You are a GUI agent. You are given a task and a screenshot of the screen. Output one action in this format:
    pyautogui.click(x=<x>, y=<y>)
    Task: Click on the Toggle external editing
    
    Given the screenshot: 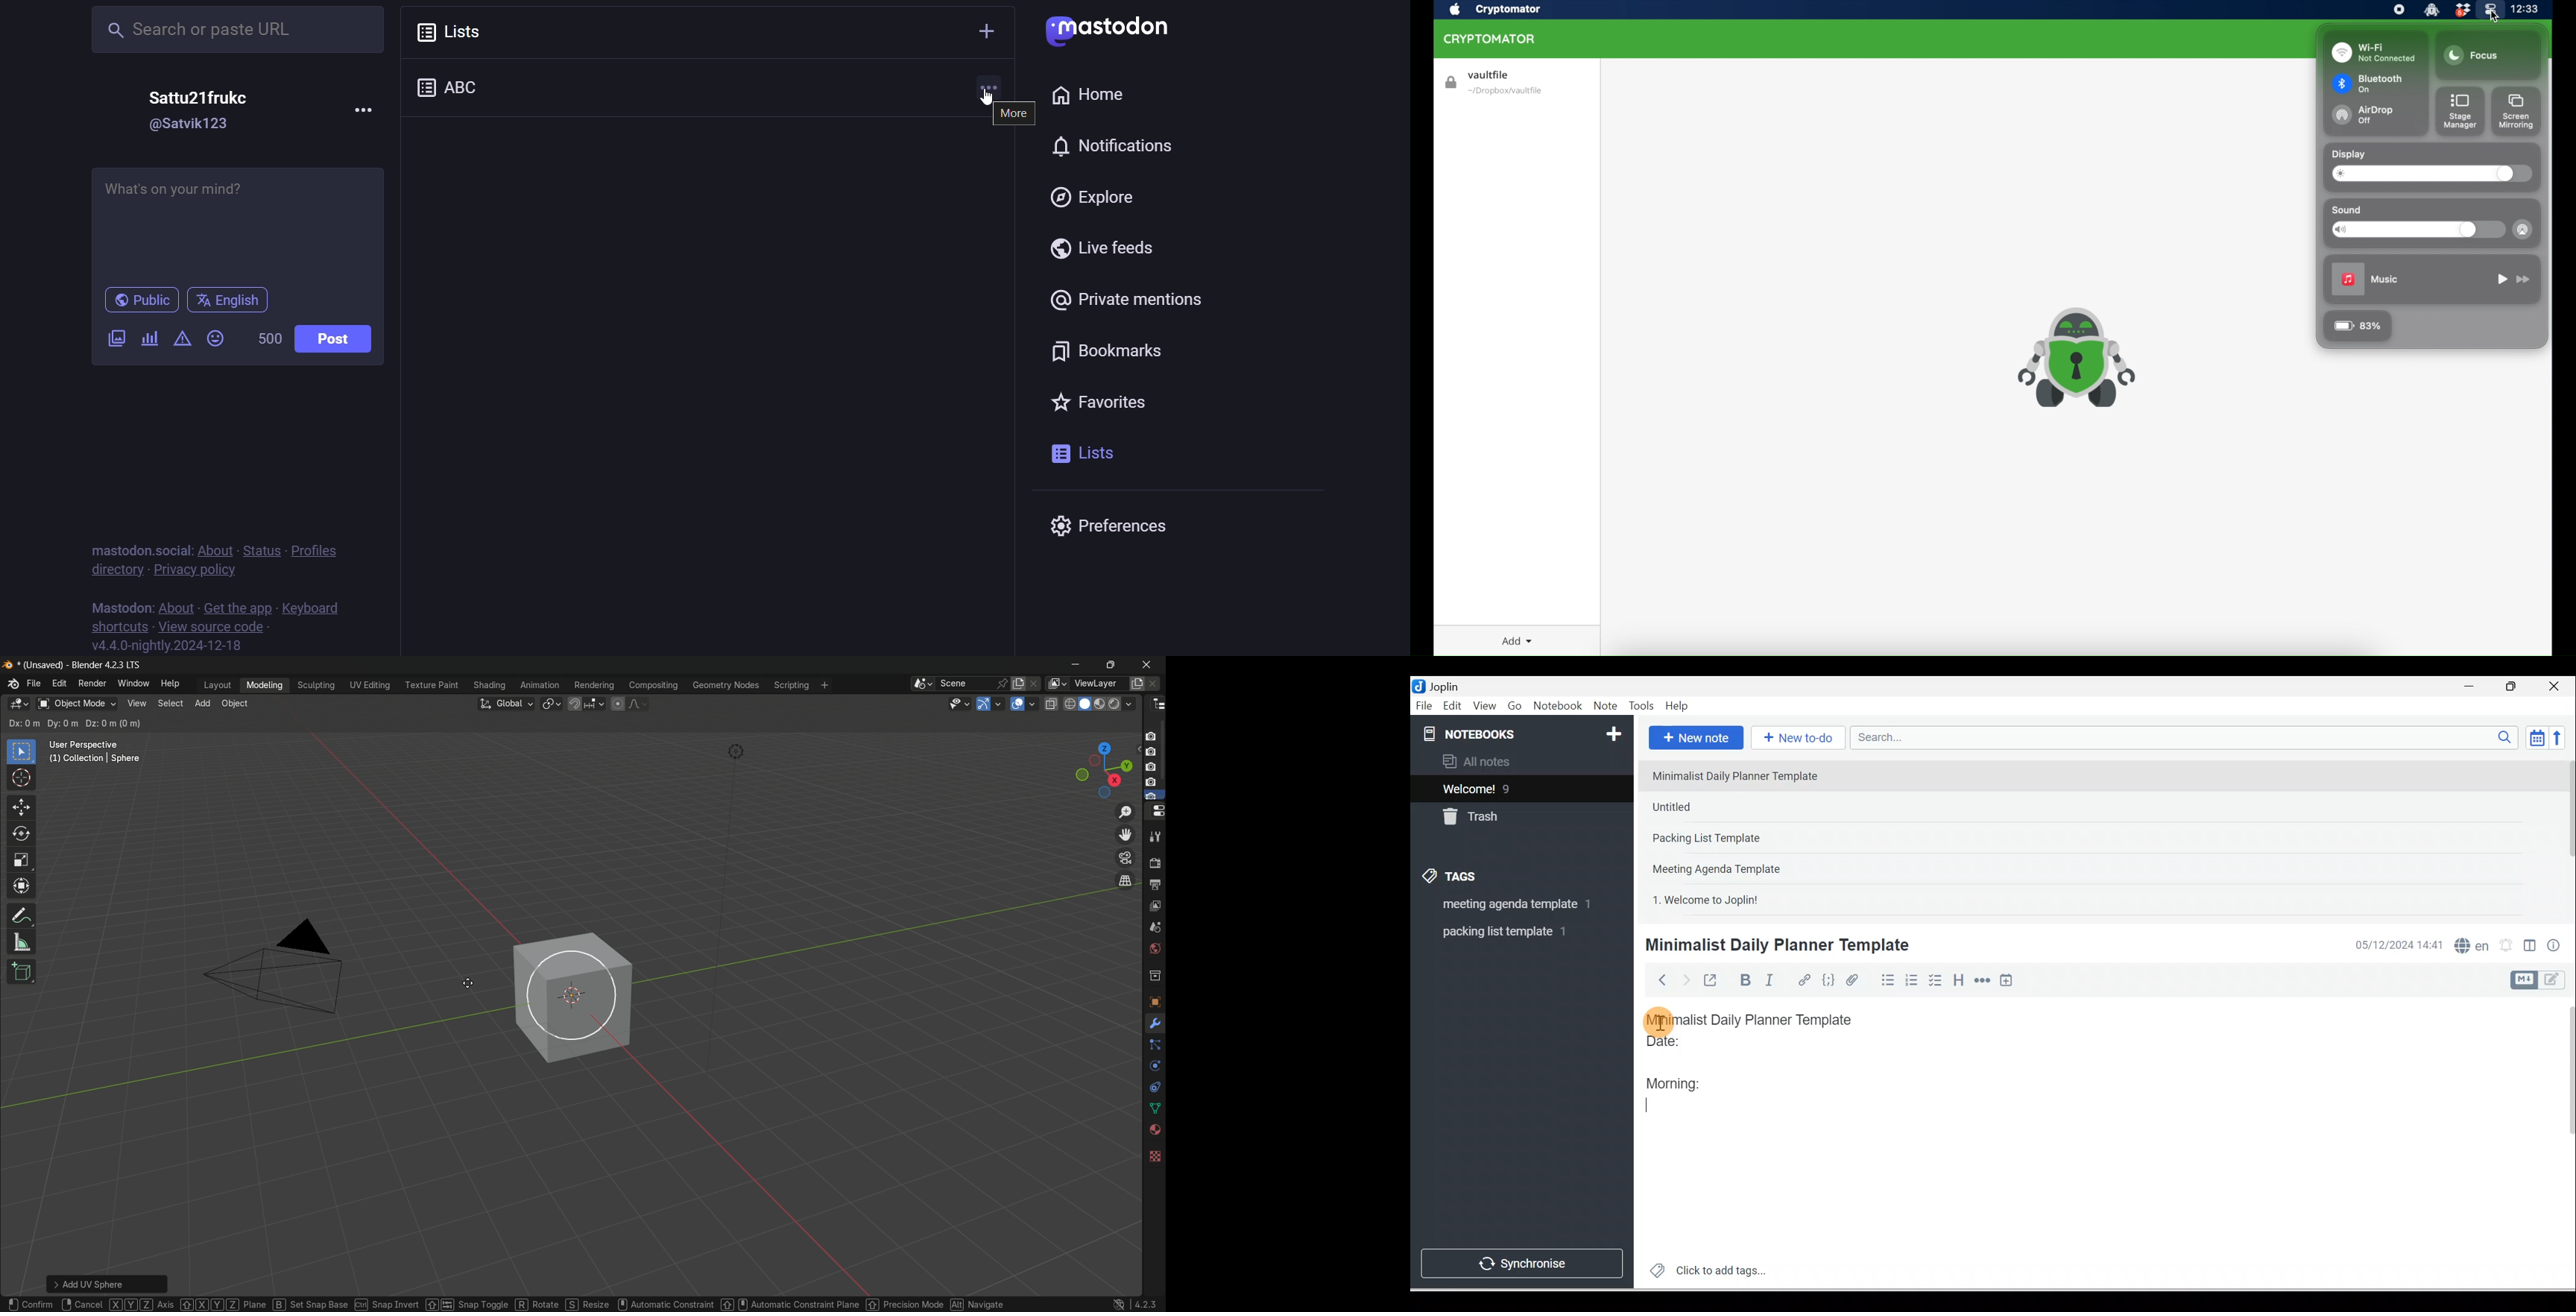 What is the action you would take?
    pyautogui.click(x=1712, y=983)
    